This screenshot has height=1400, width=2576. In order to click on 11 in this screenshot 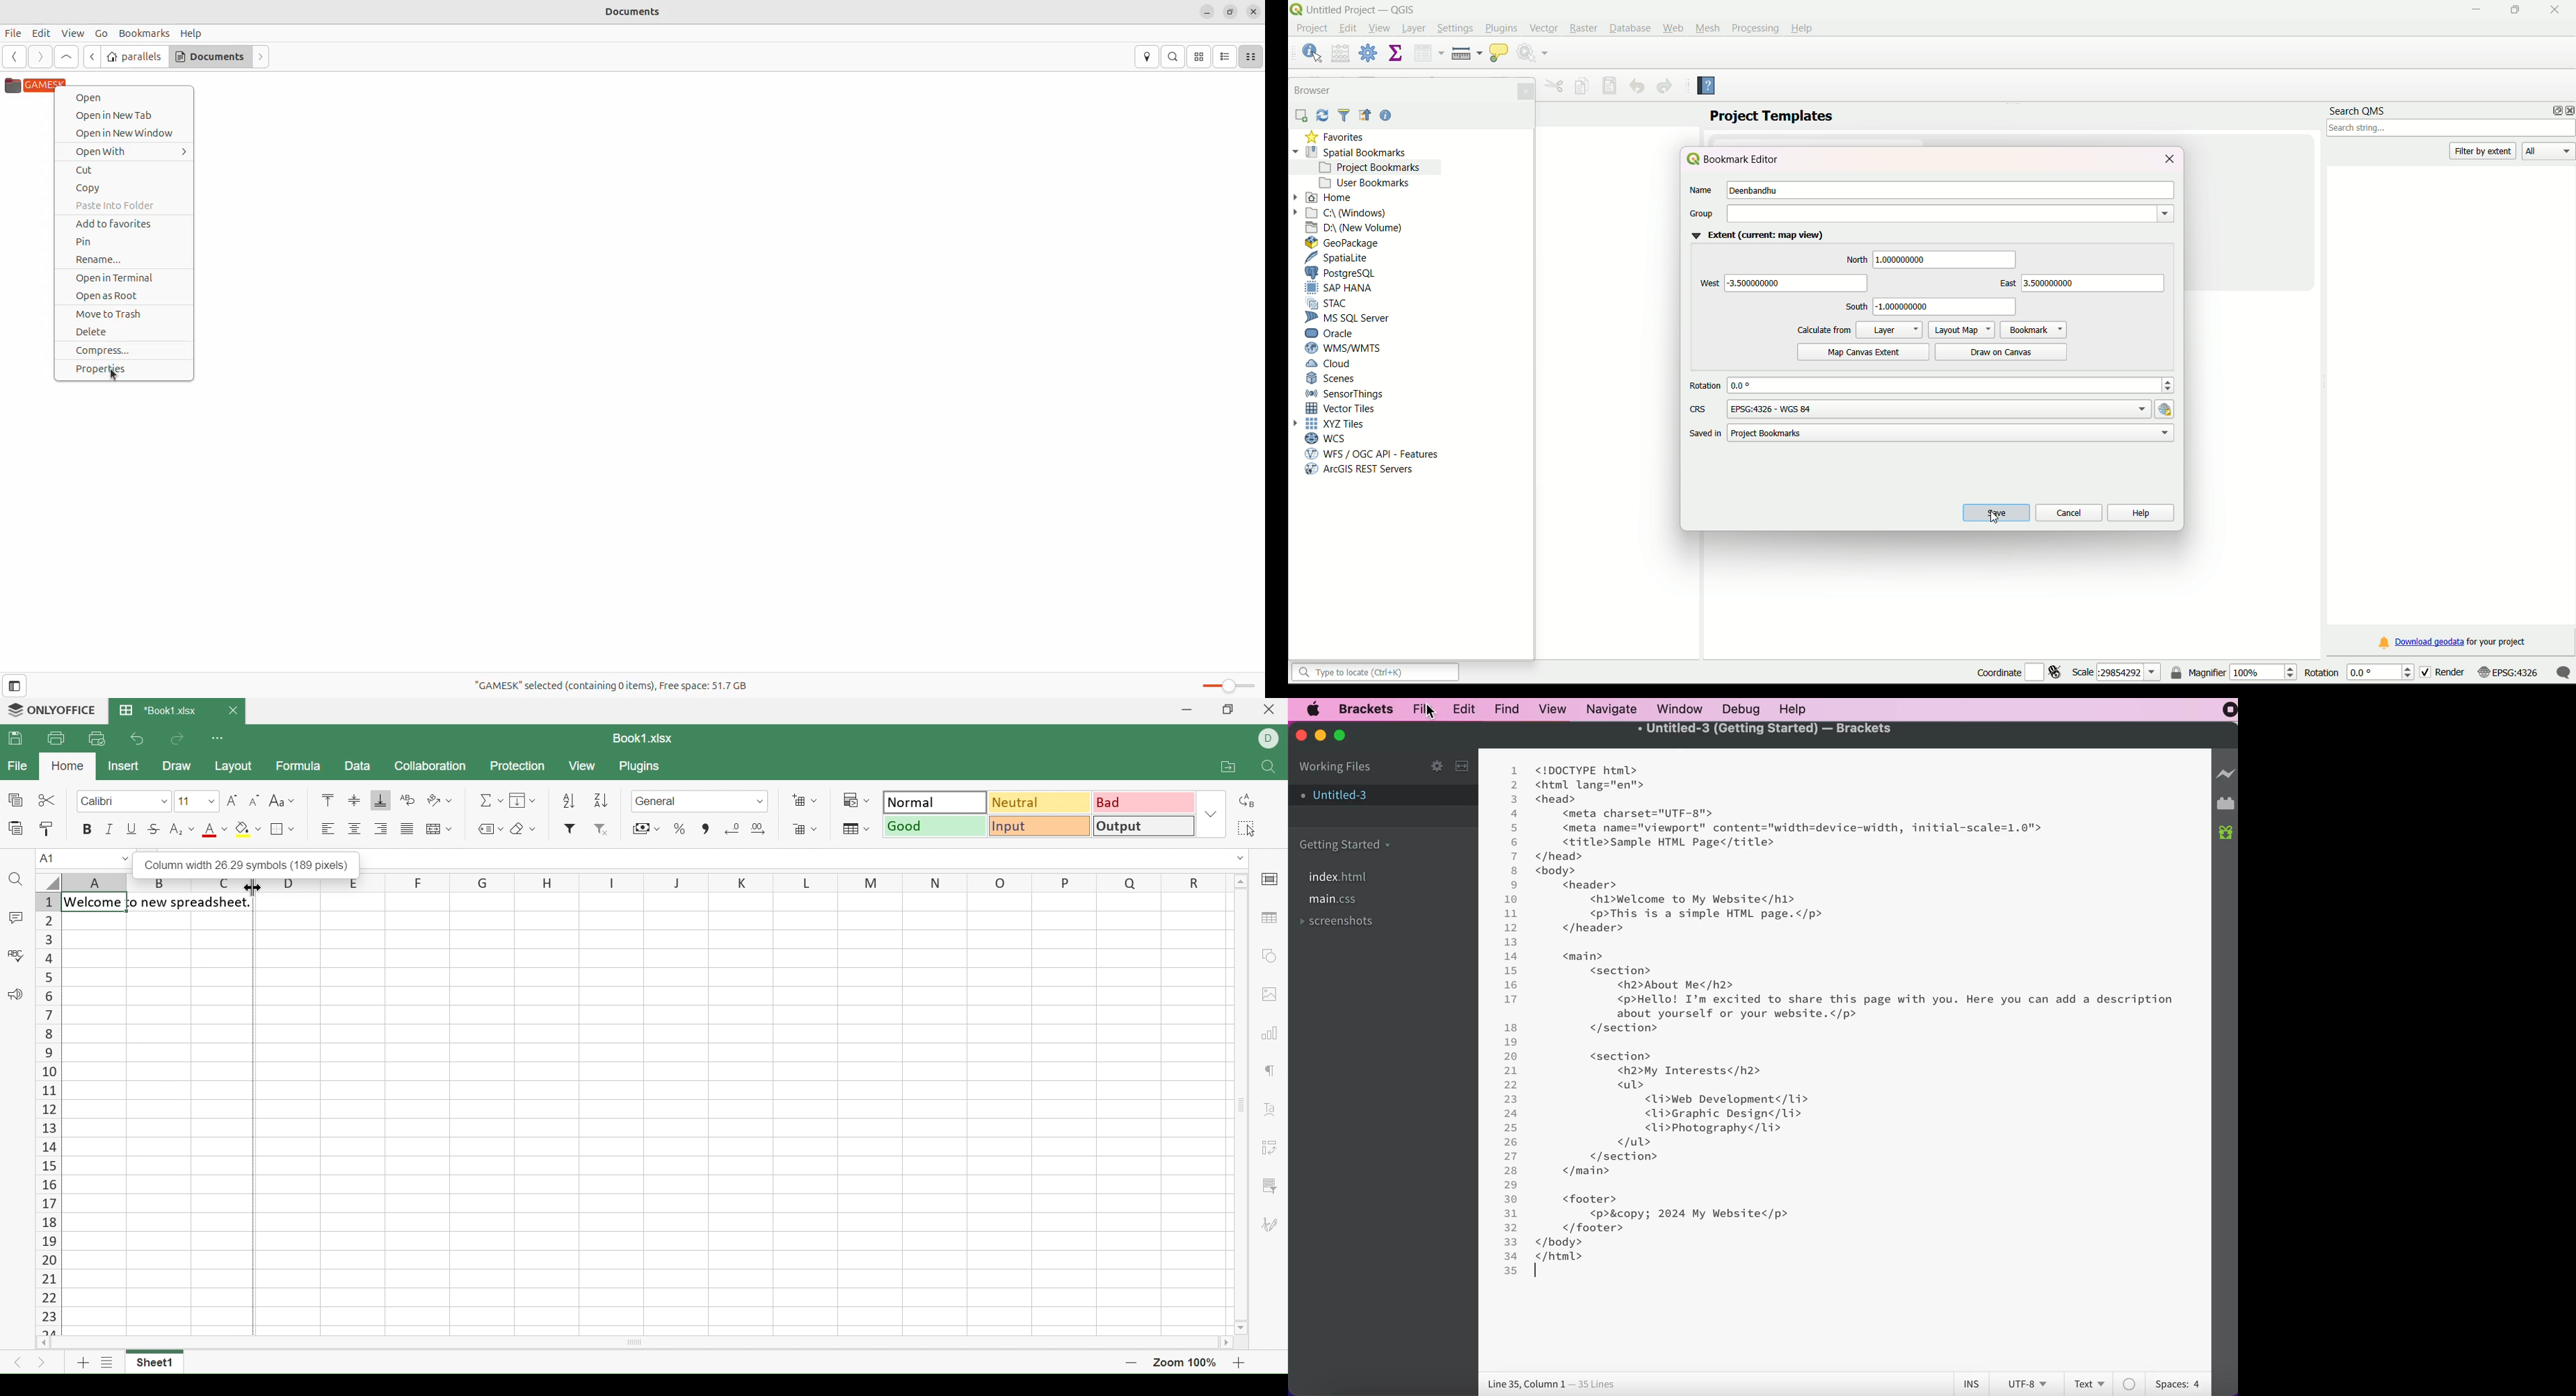, I will do `click(1512, 914)`.